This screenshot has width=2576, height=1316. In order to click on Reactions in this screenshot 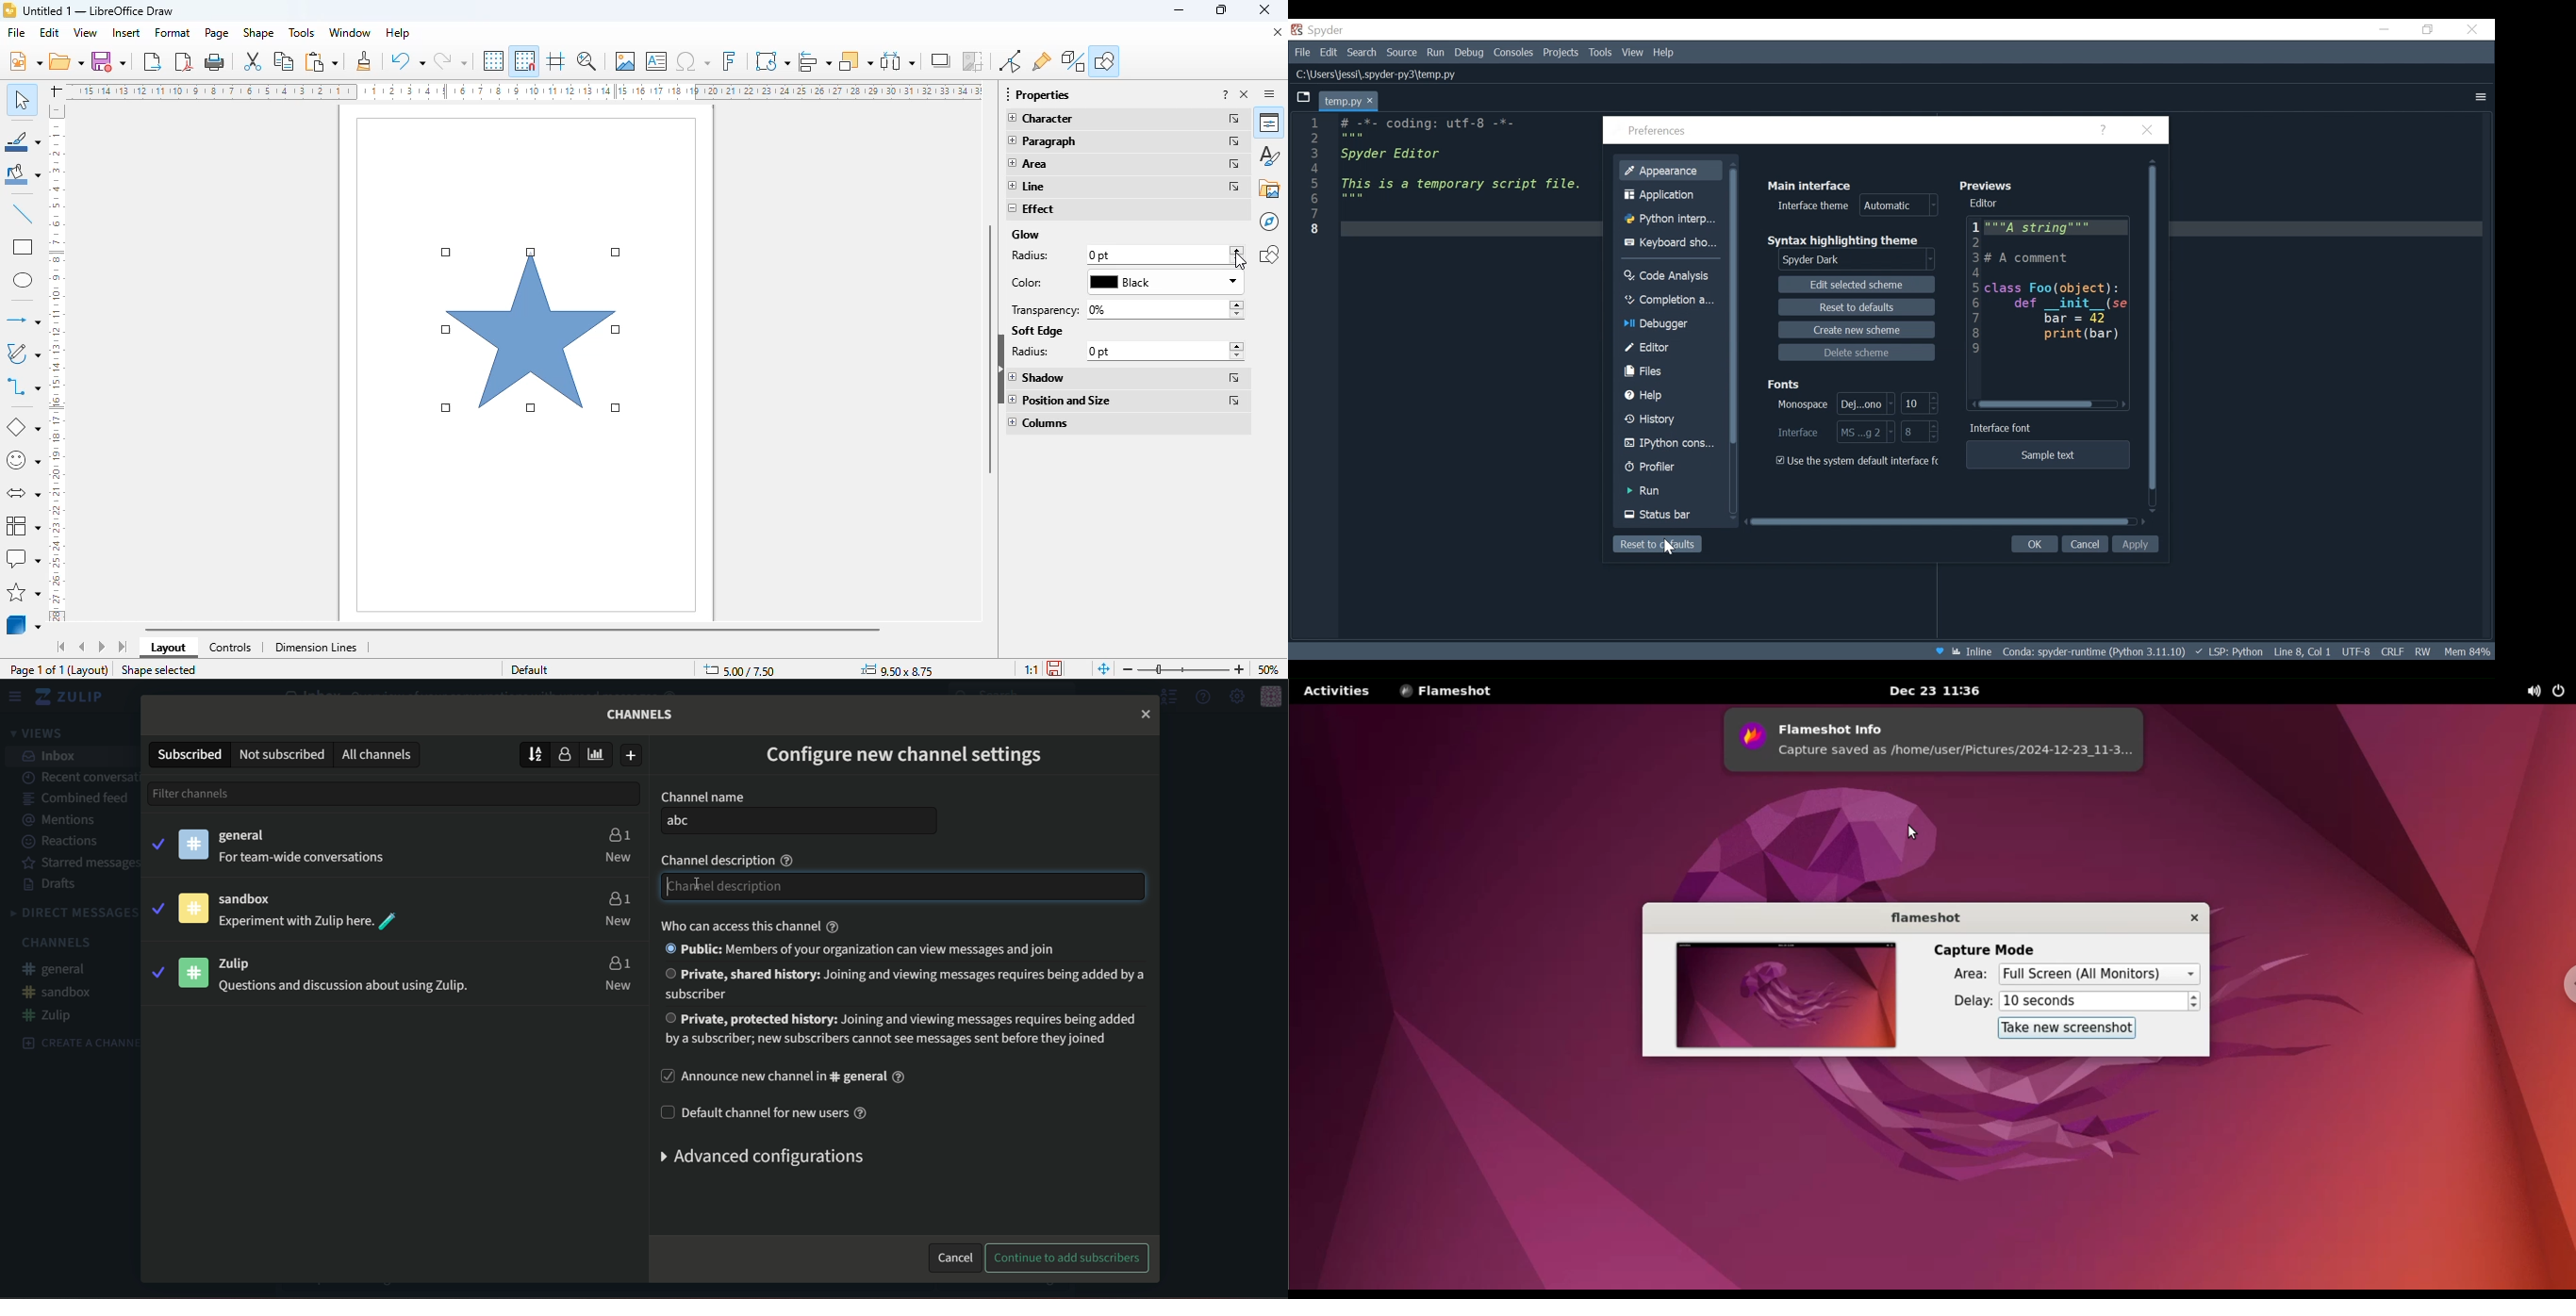, I will do `click(62, 842)`.